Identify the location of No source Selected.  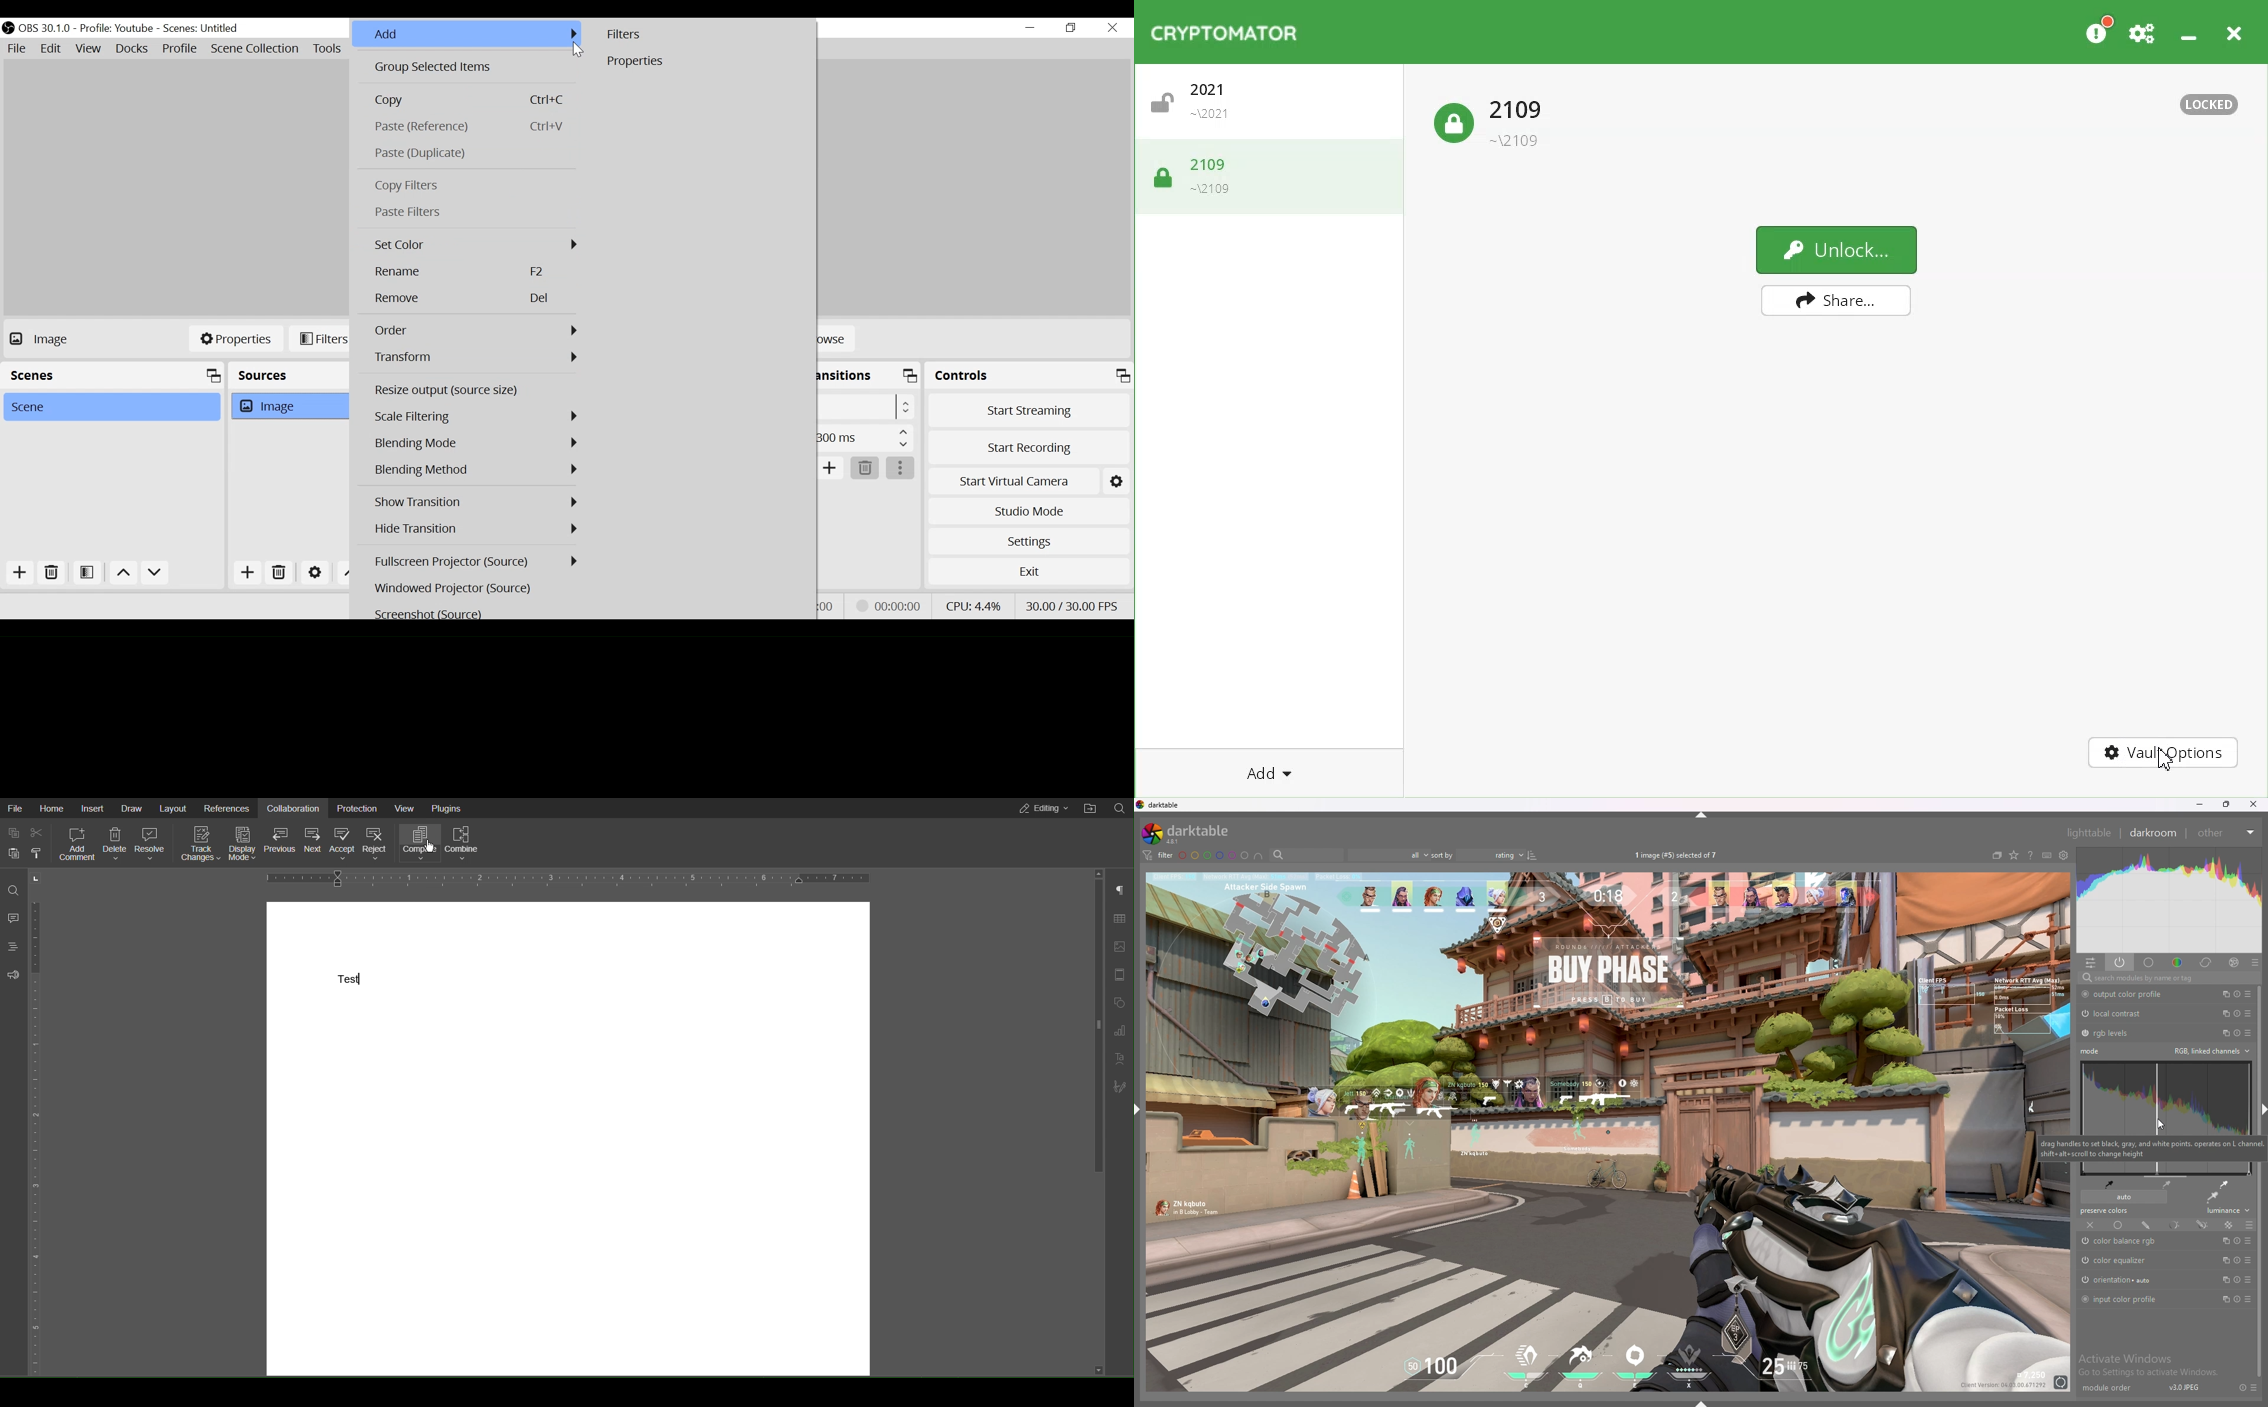
(62, 341).